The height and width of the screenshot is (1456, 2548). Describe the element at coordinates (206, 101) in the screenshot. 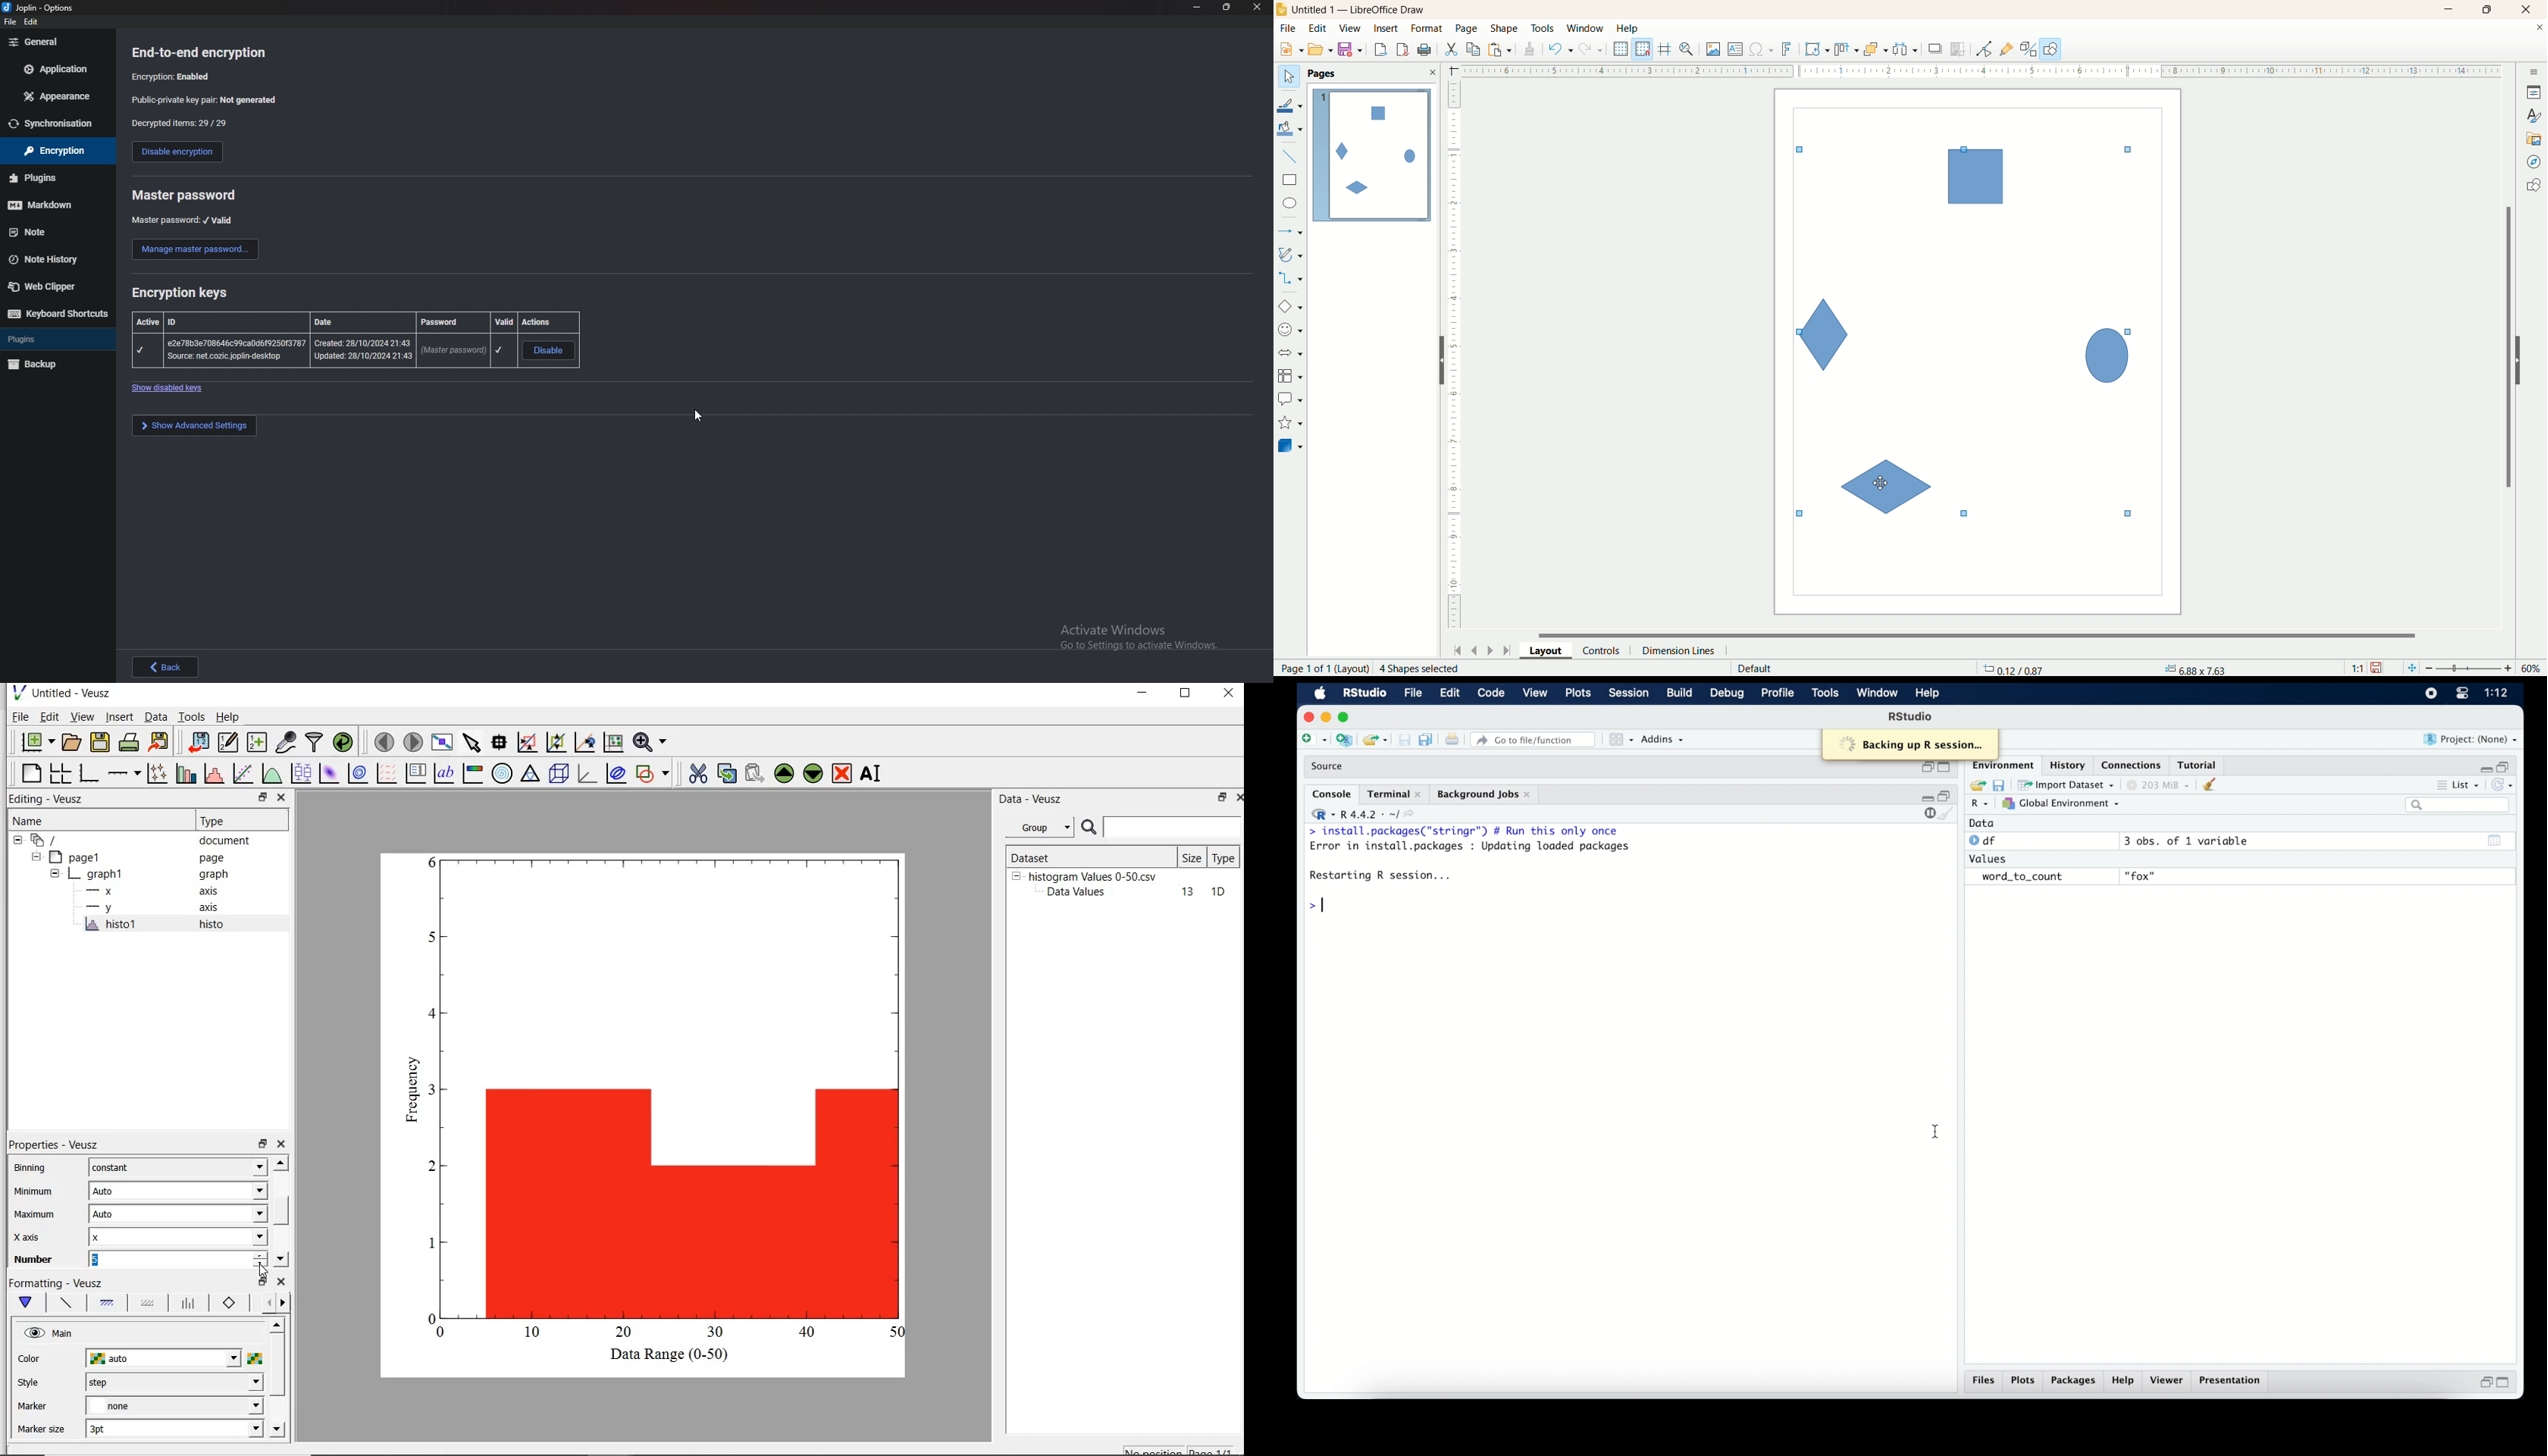

I see `private public key pair not generated` at that location.